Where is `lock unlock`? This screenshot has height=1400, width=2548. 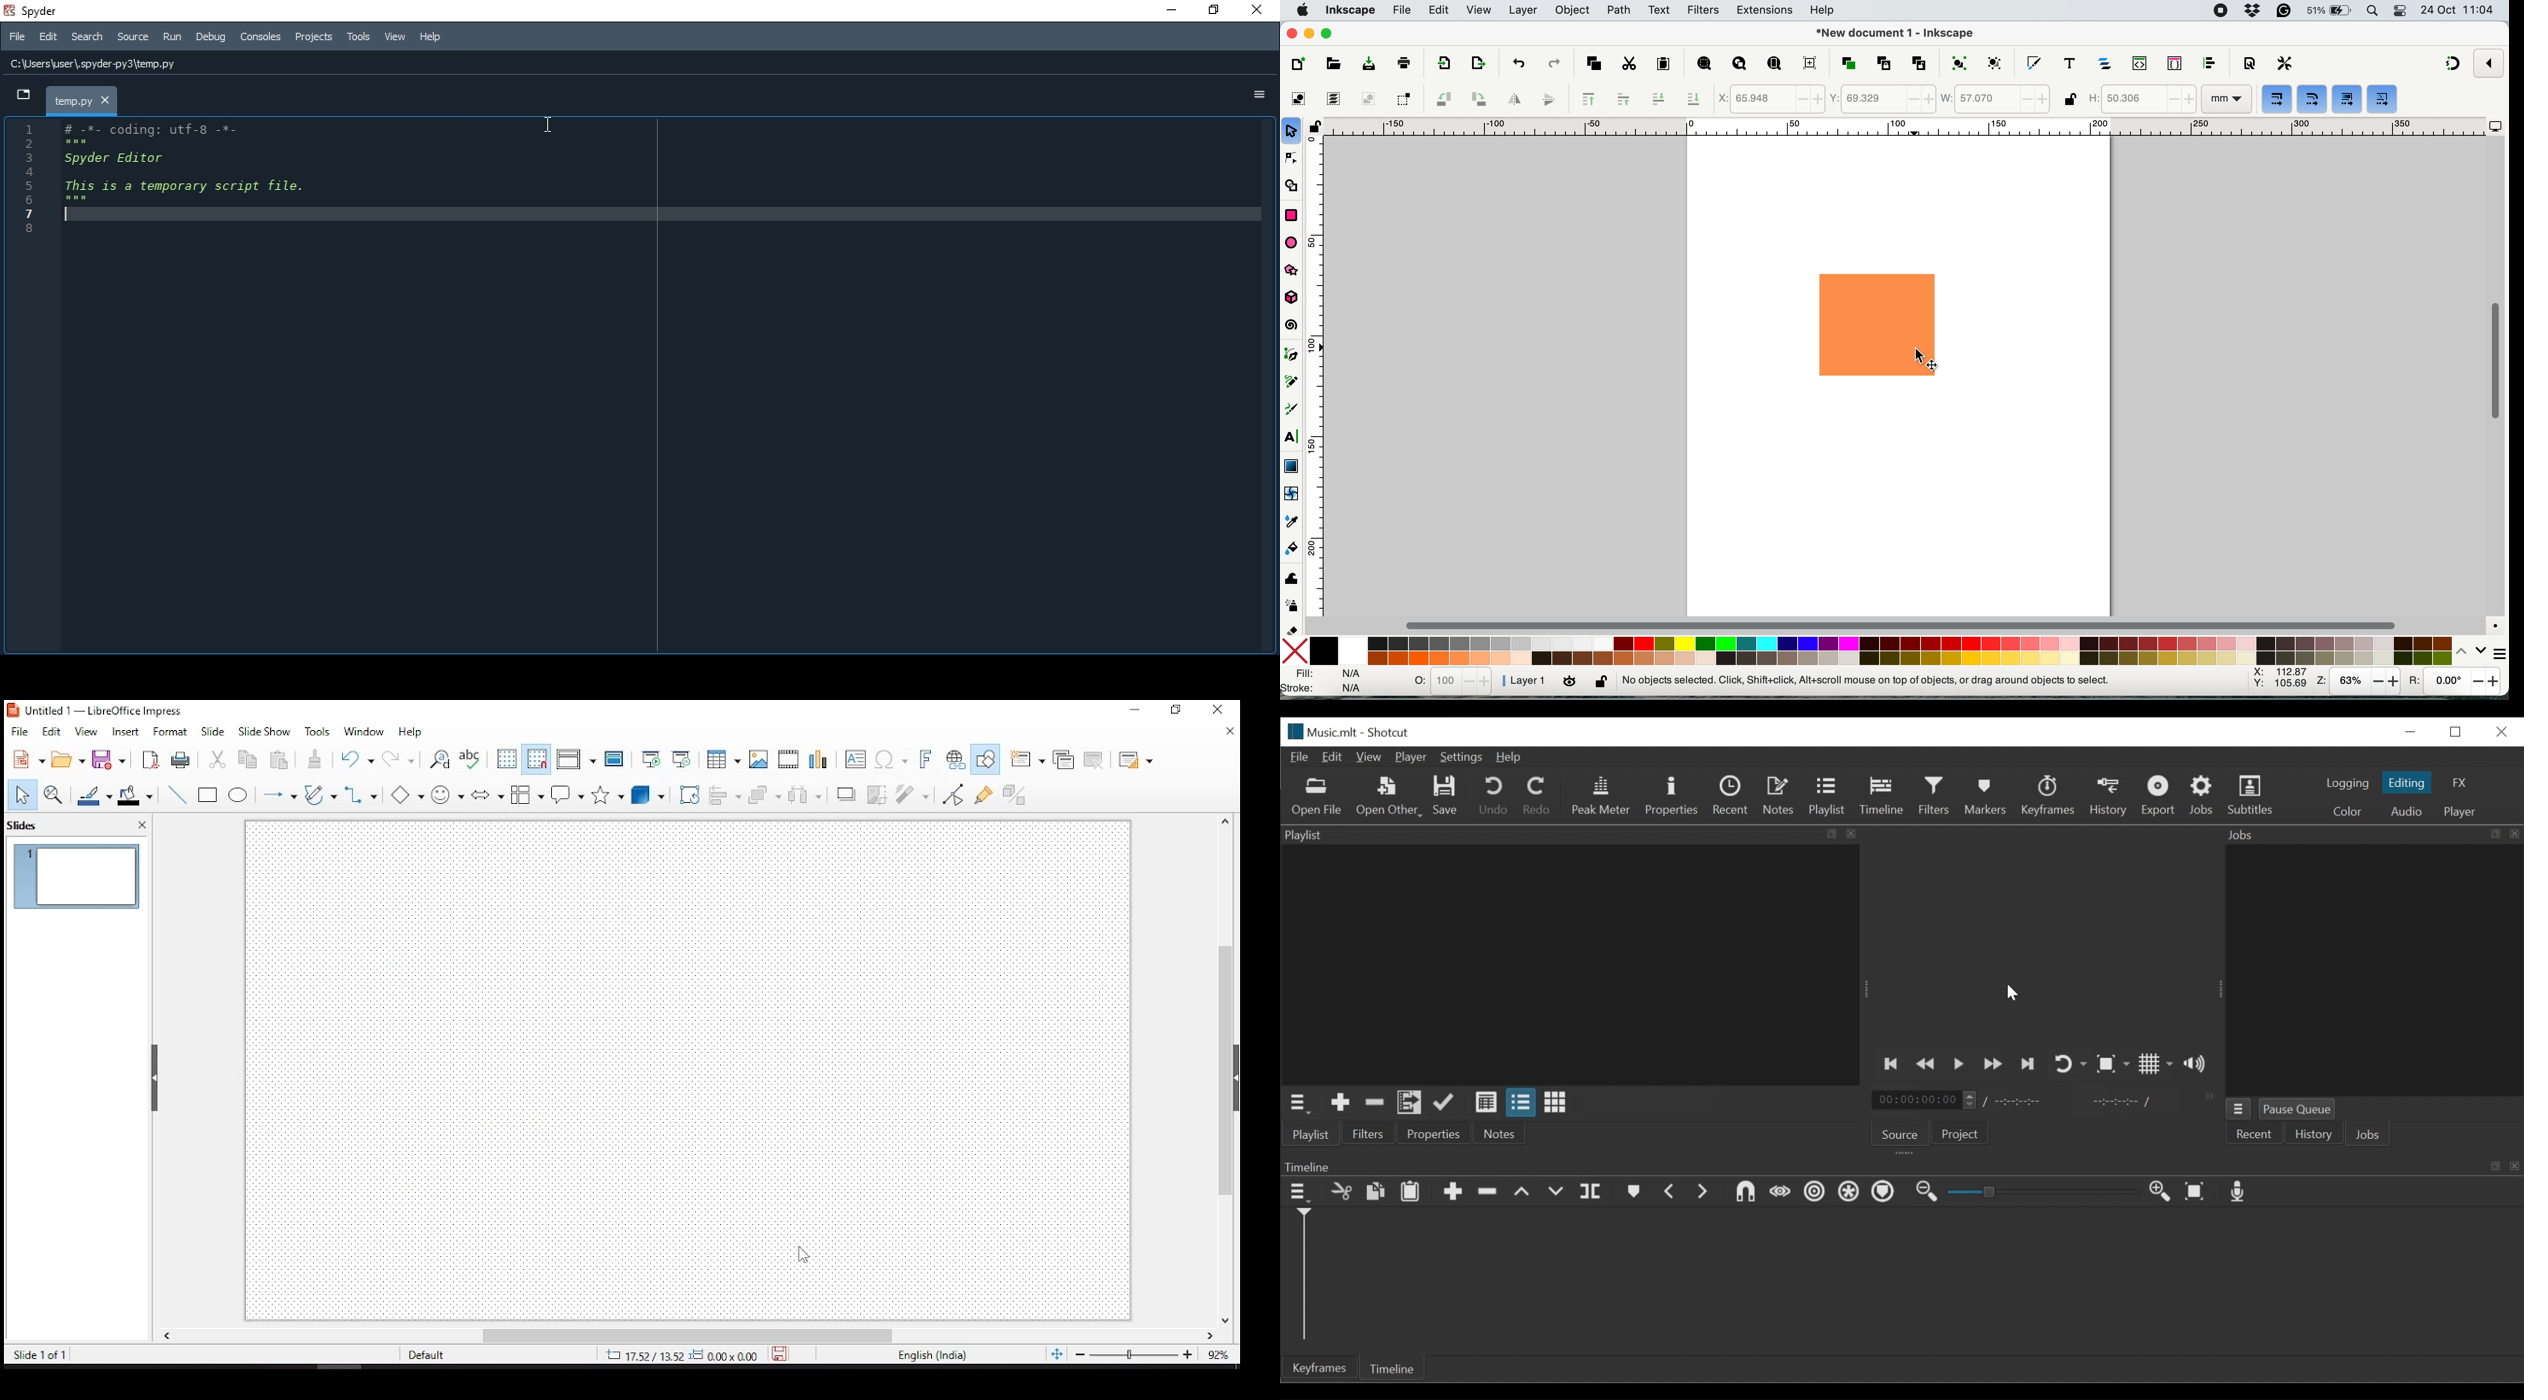 lock unlock is located at coordinates (2070, 100).